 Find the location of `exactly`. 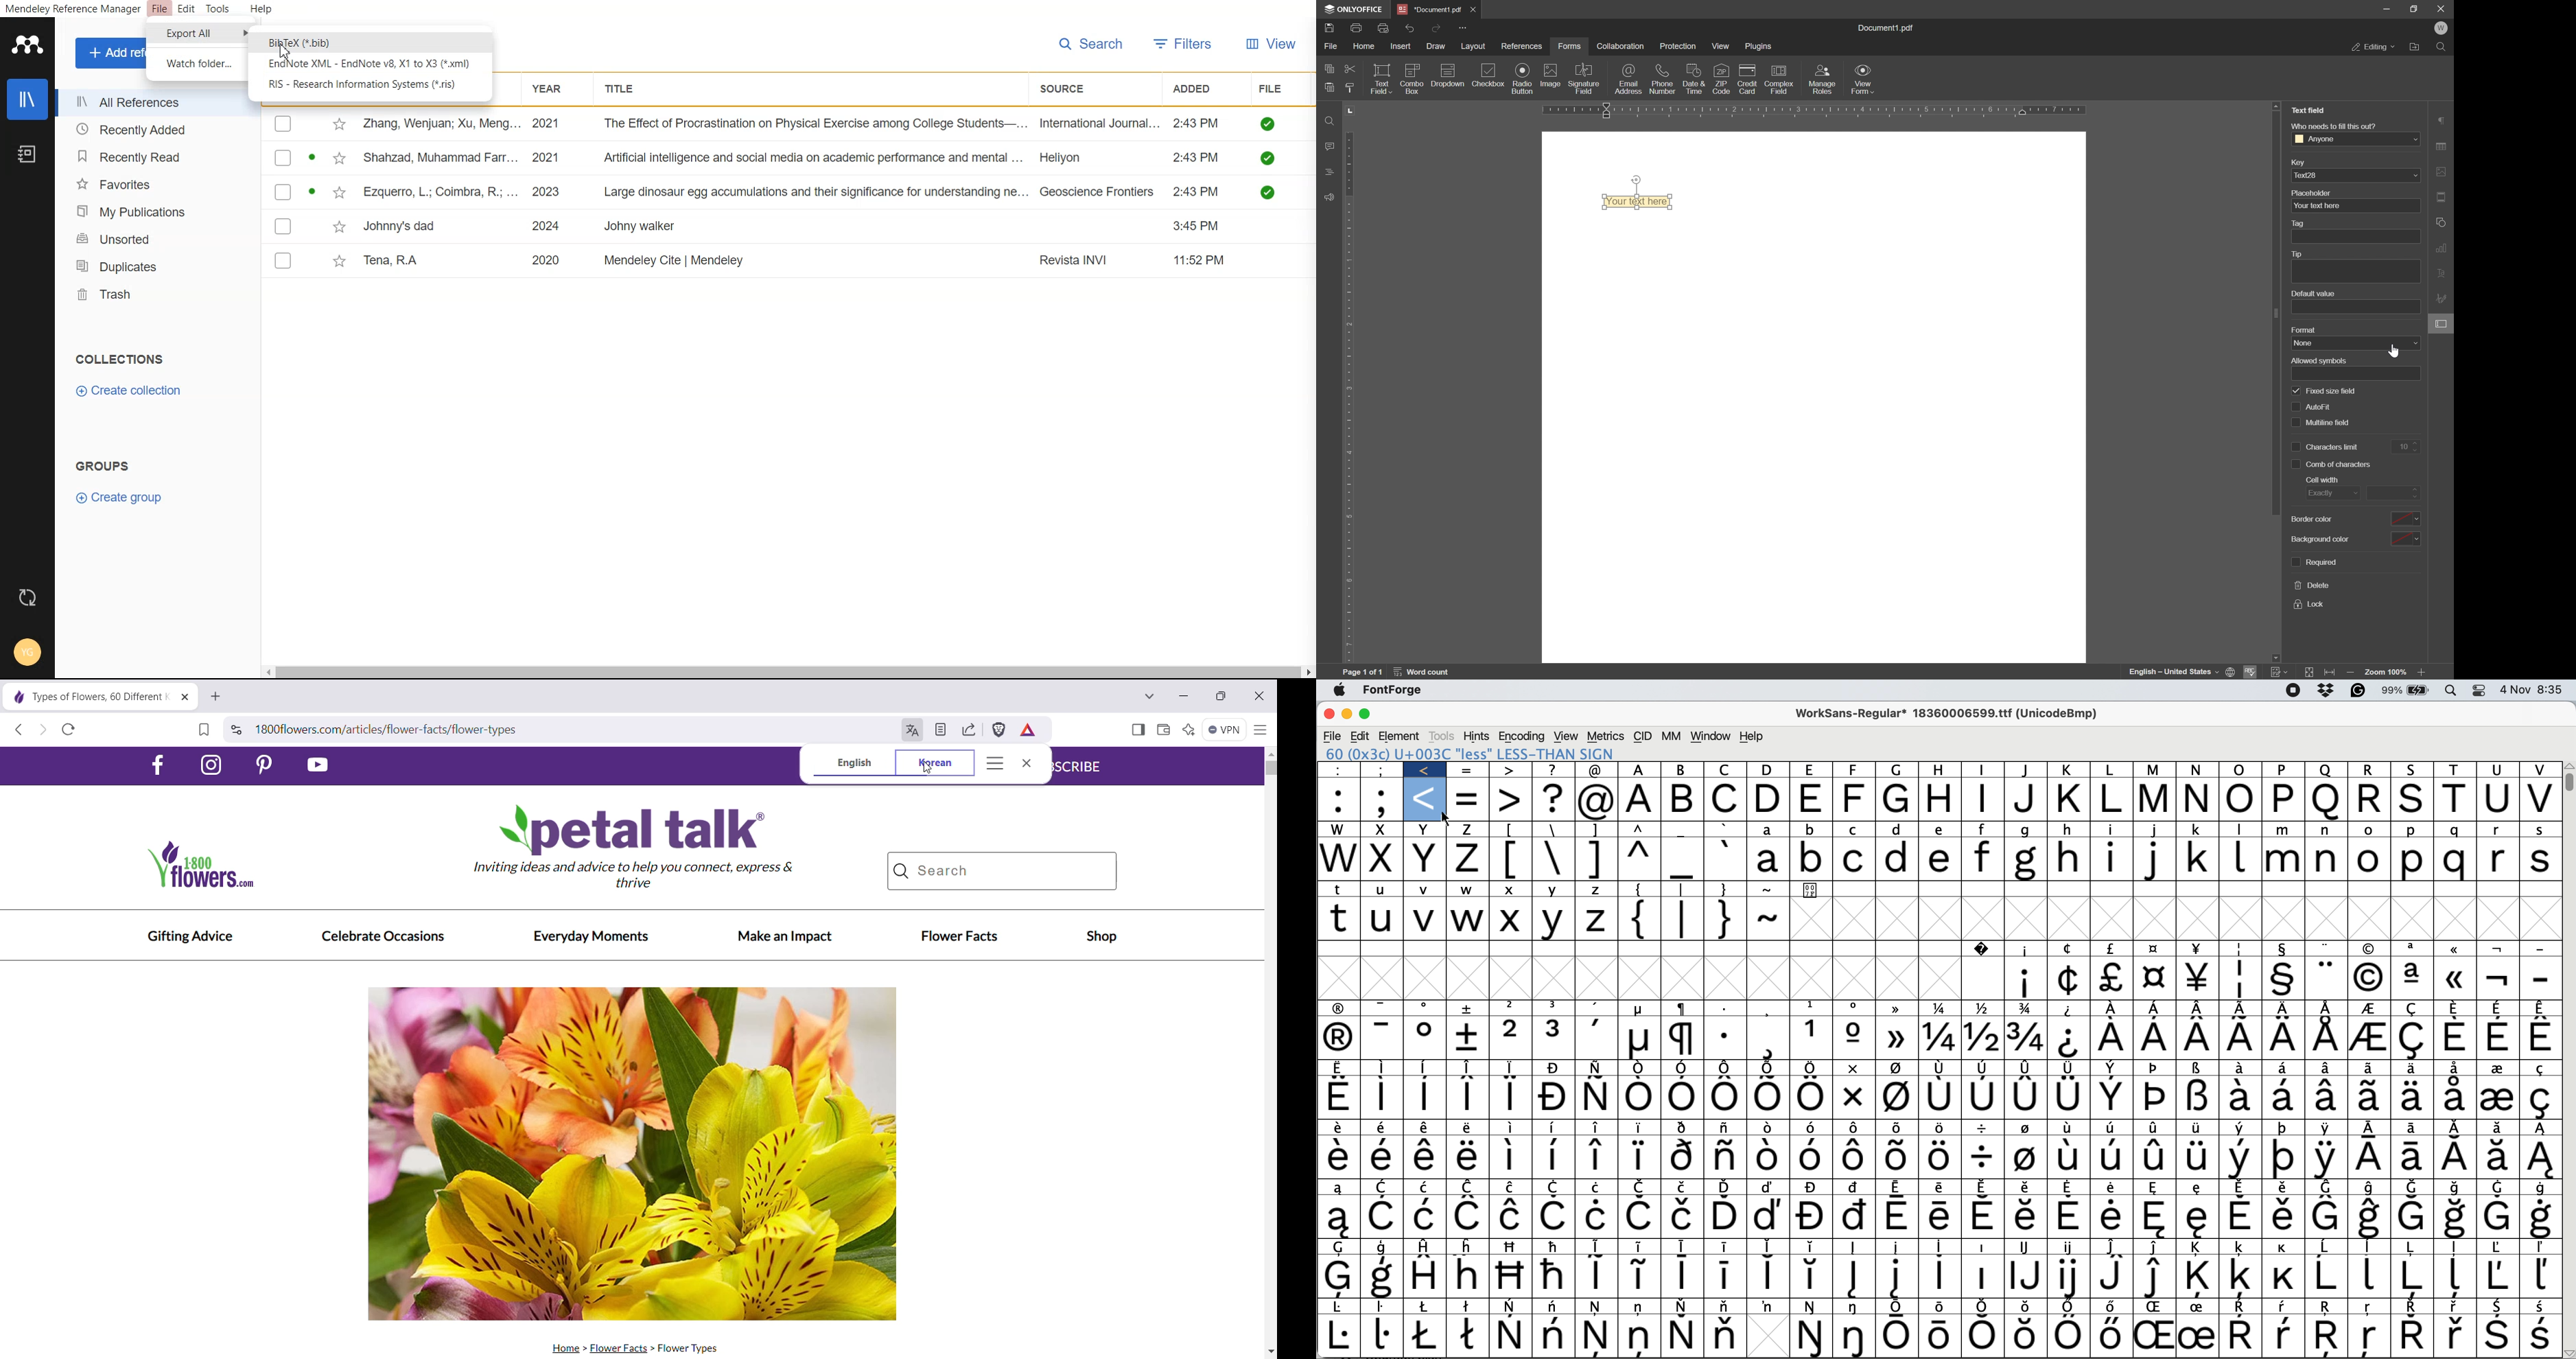

exactly is located at coordinates (2331, 493).